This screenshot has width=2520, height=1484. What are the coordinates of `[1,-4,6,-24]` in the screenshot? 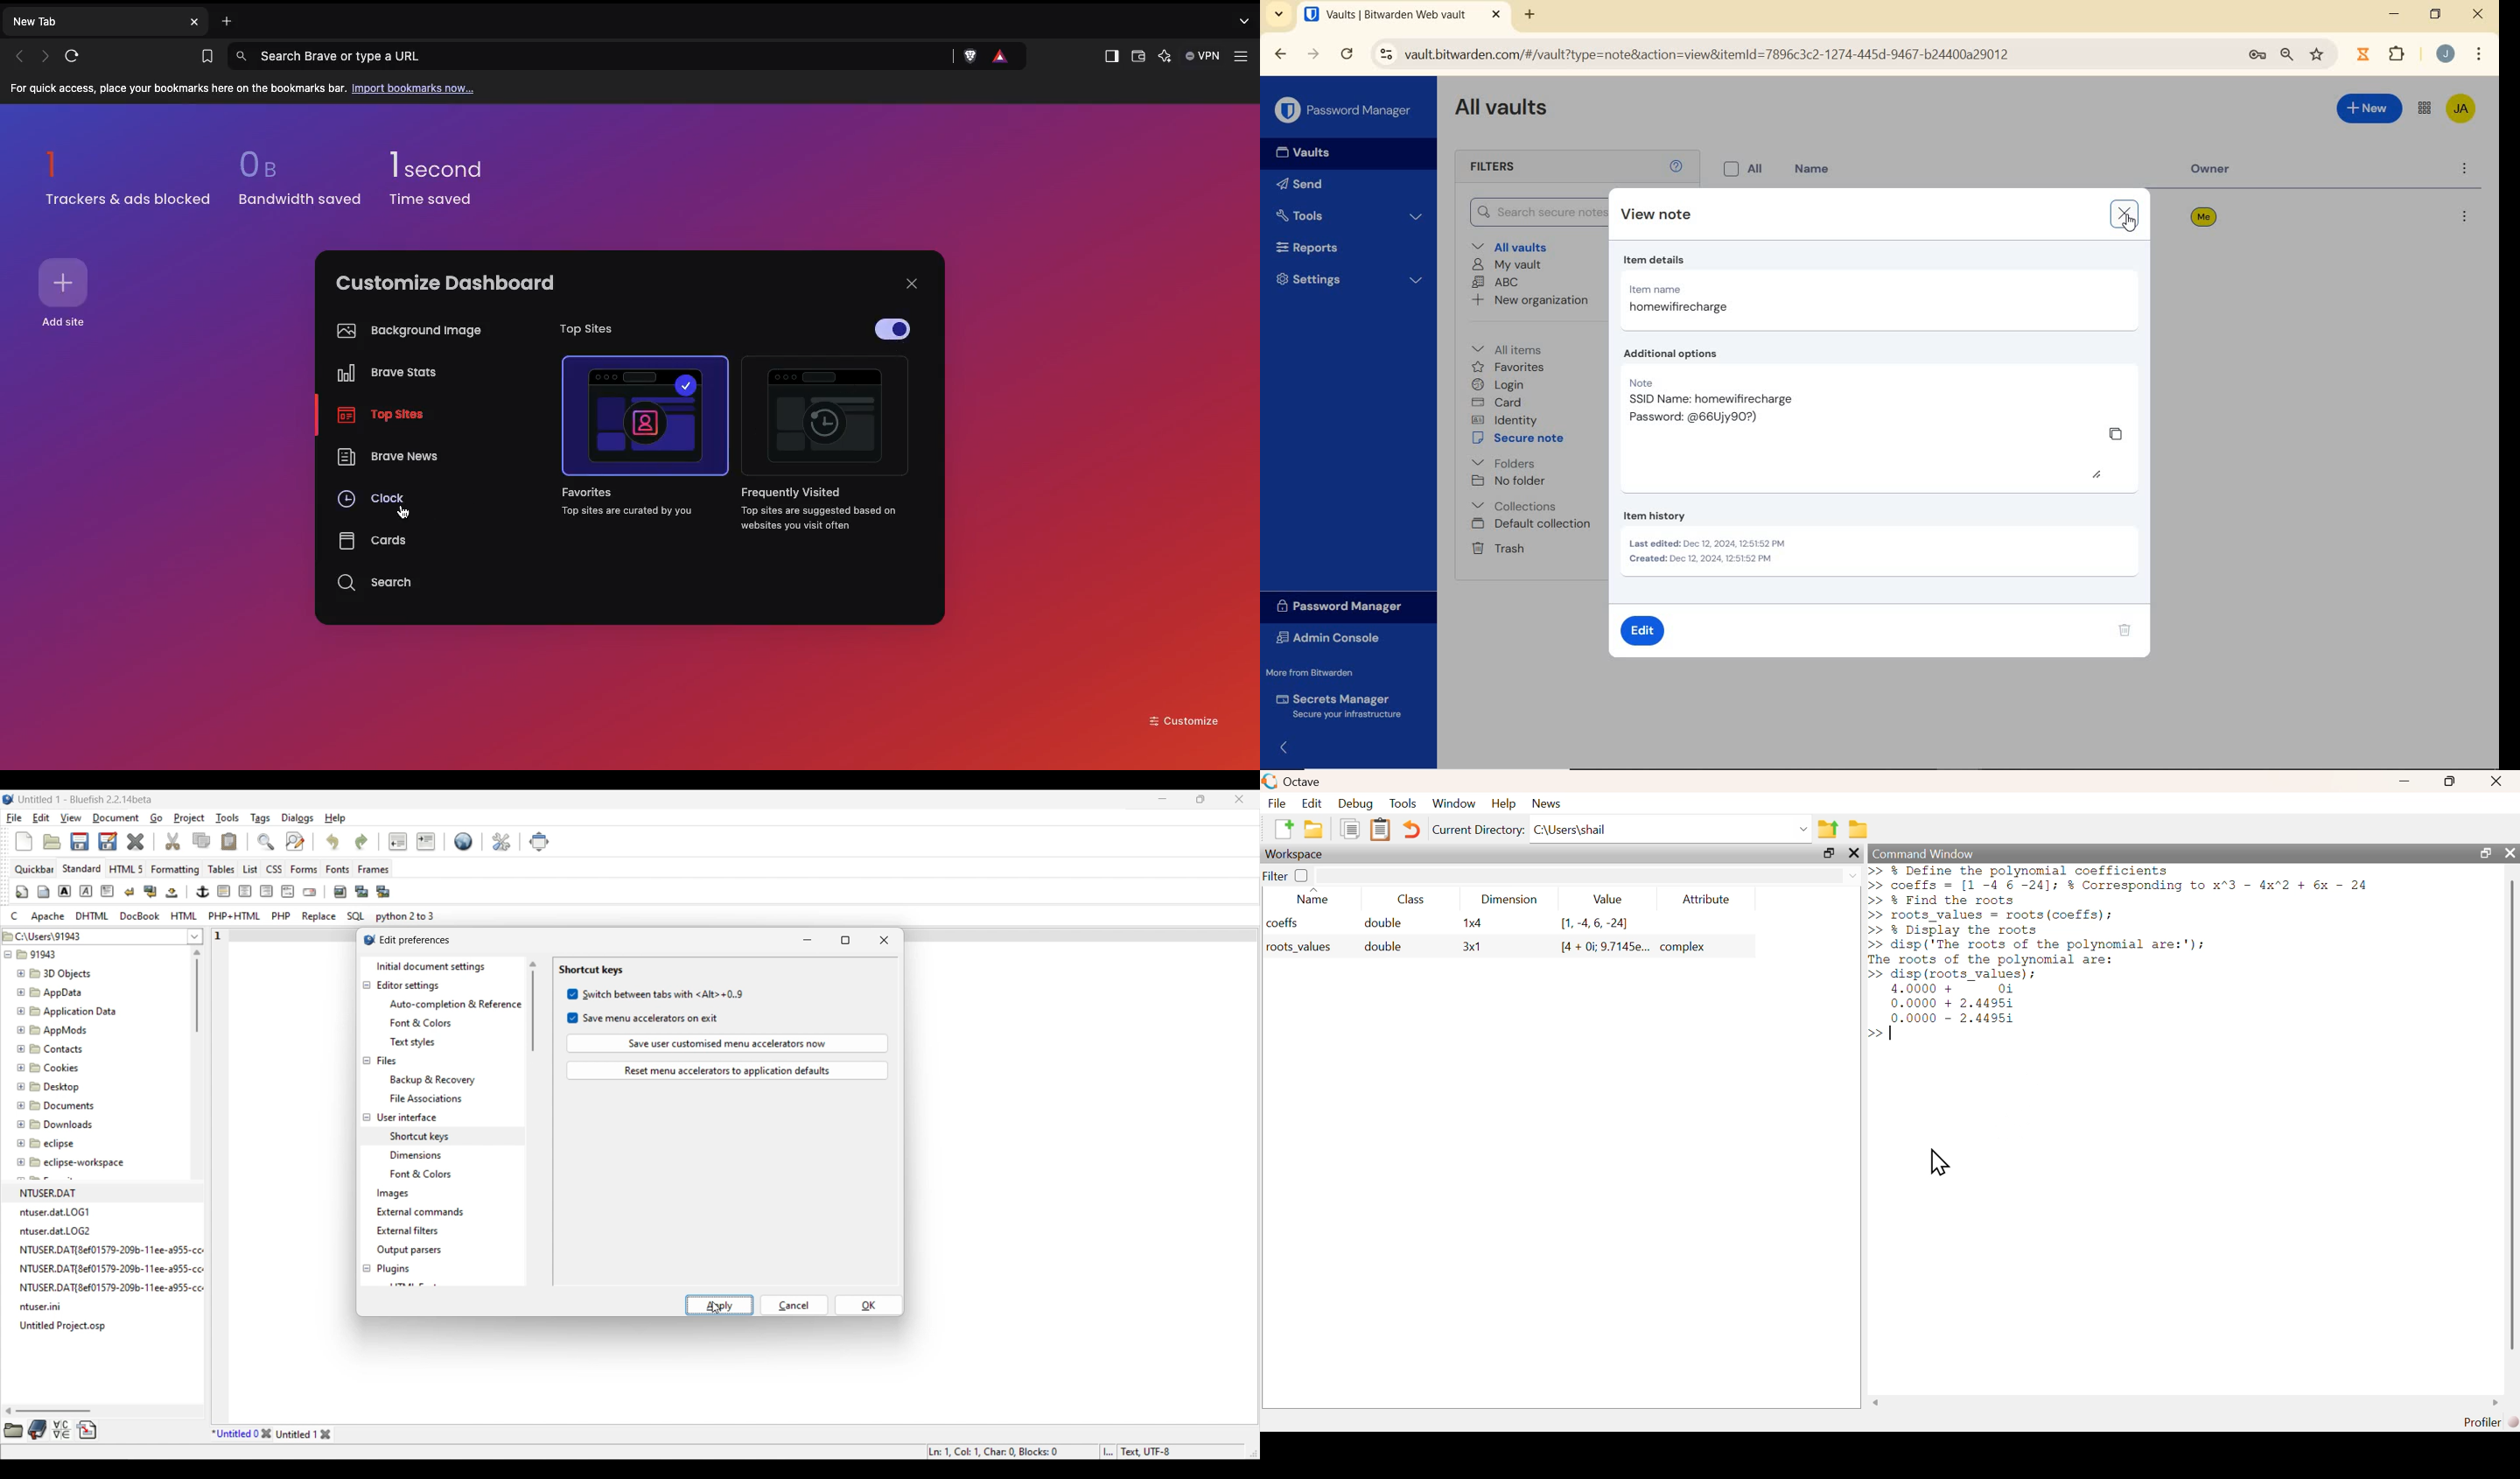 It's located at (1595, 924).